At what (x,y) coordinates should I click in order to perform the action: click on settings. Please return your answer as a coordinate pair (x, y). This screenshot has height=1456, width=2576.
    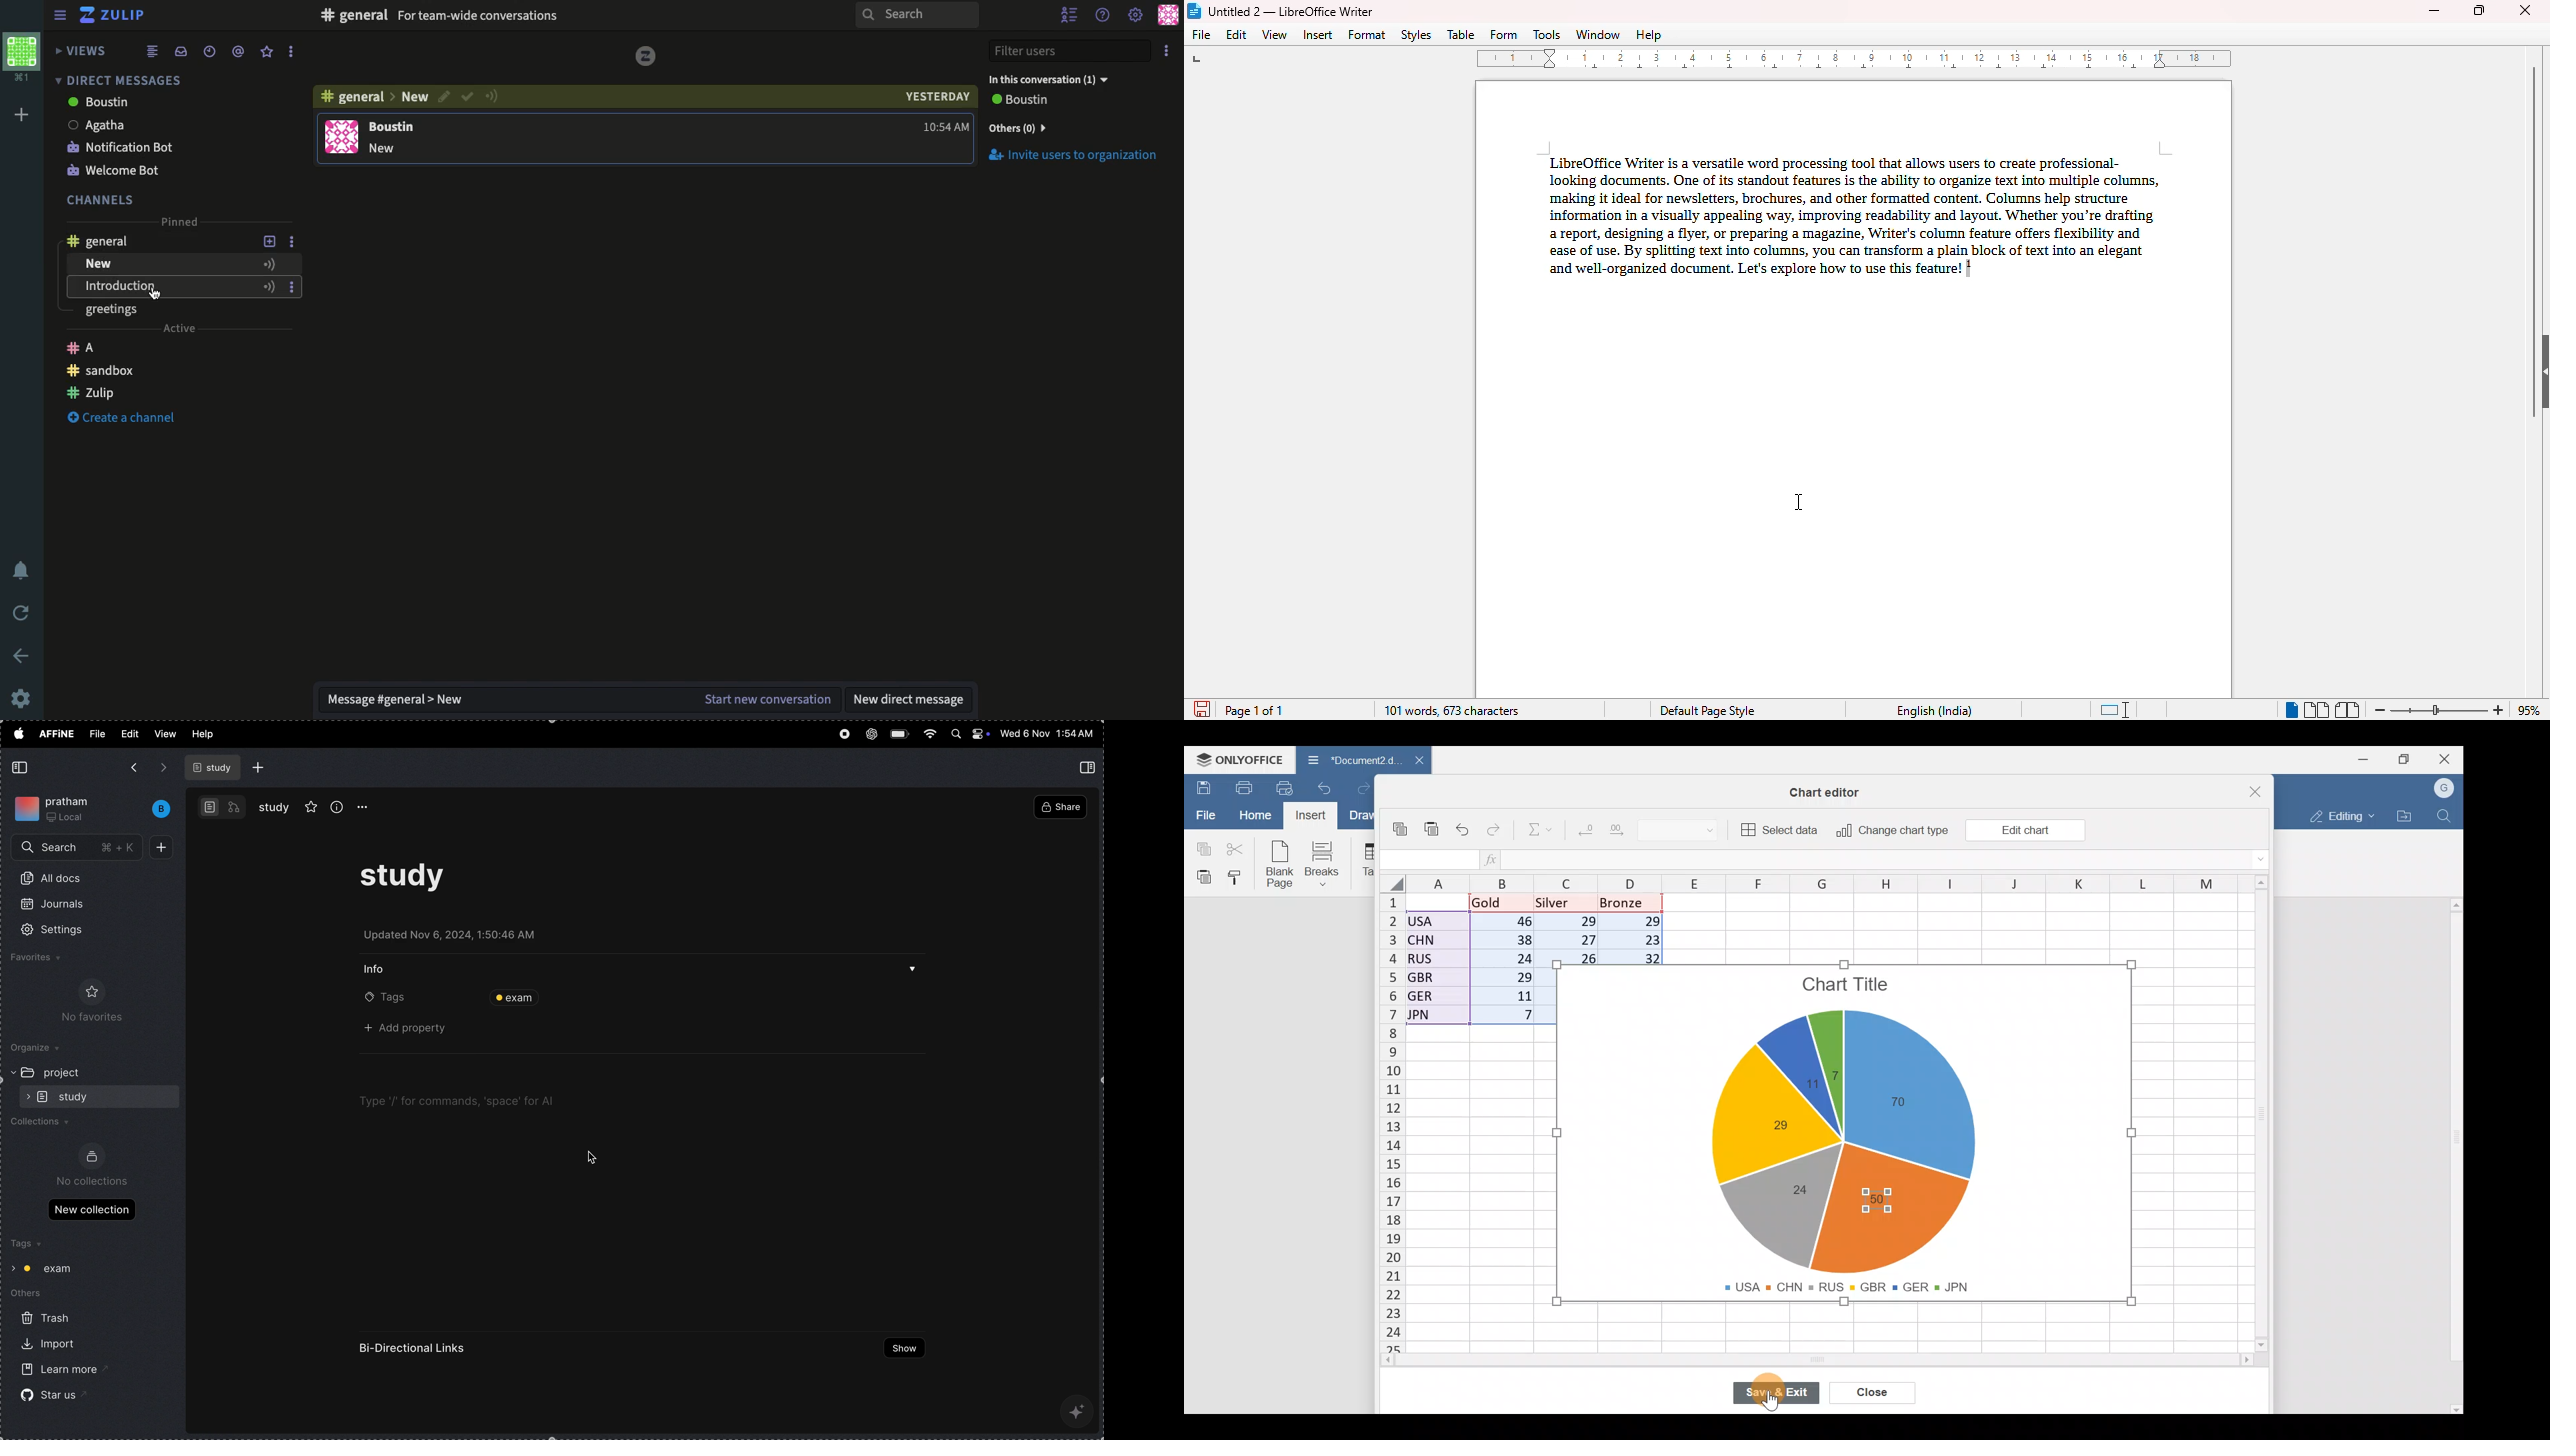
    Looking at the image, I should click on (64, 931).